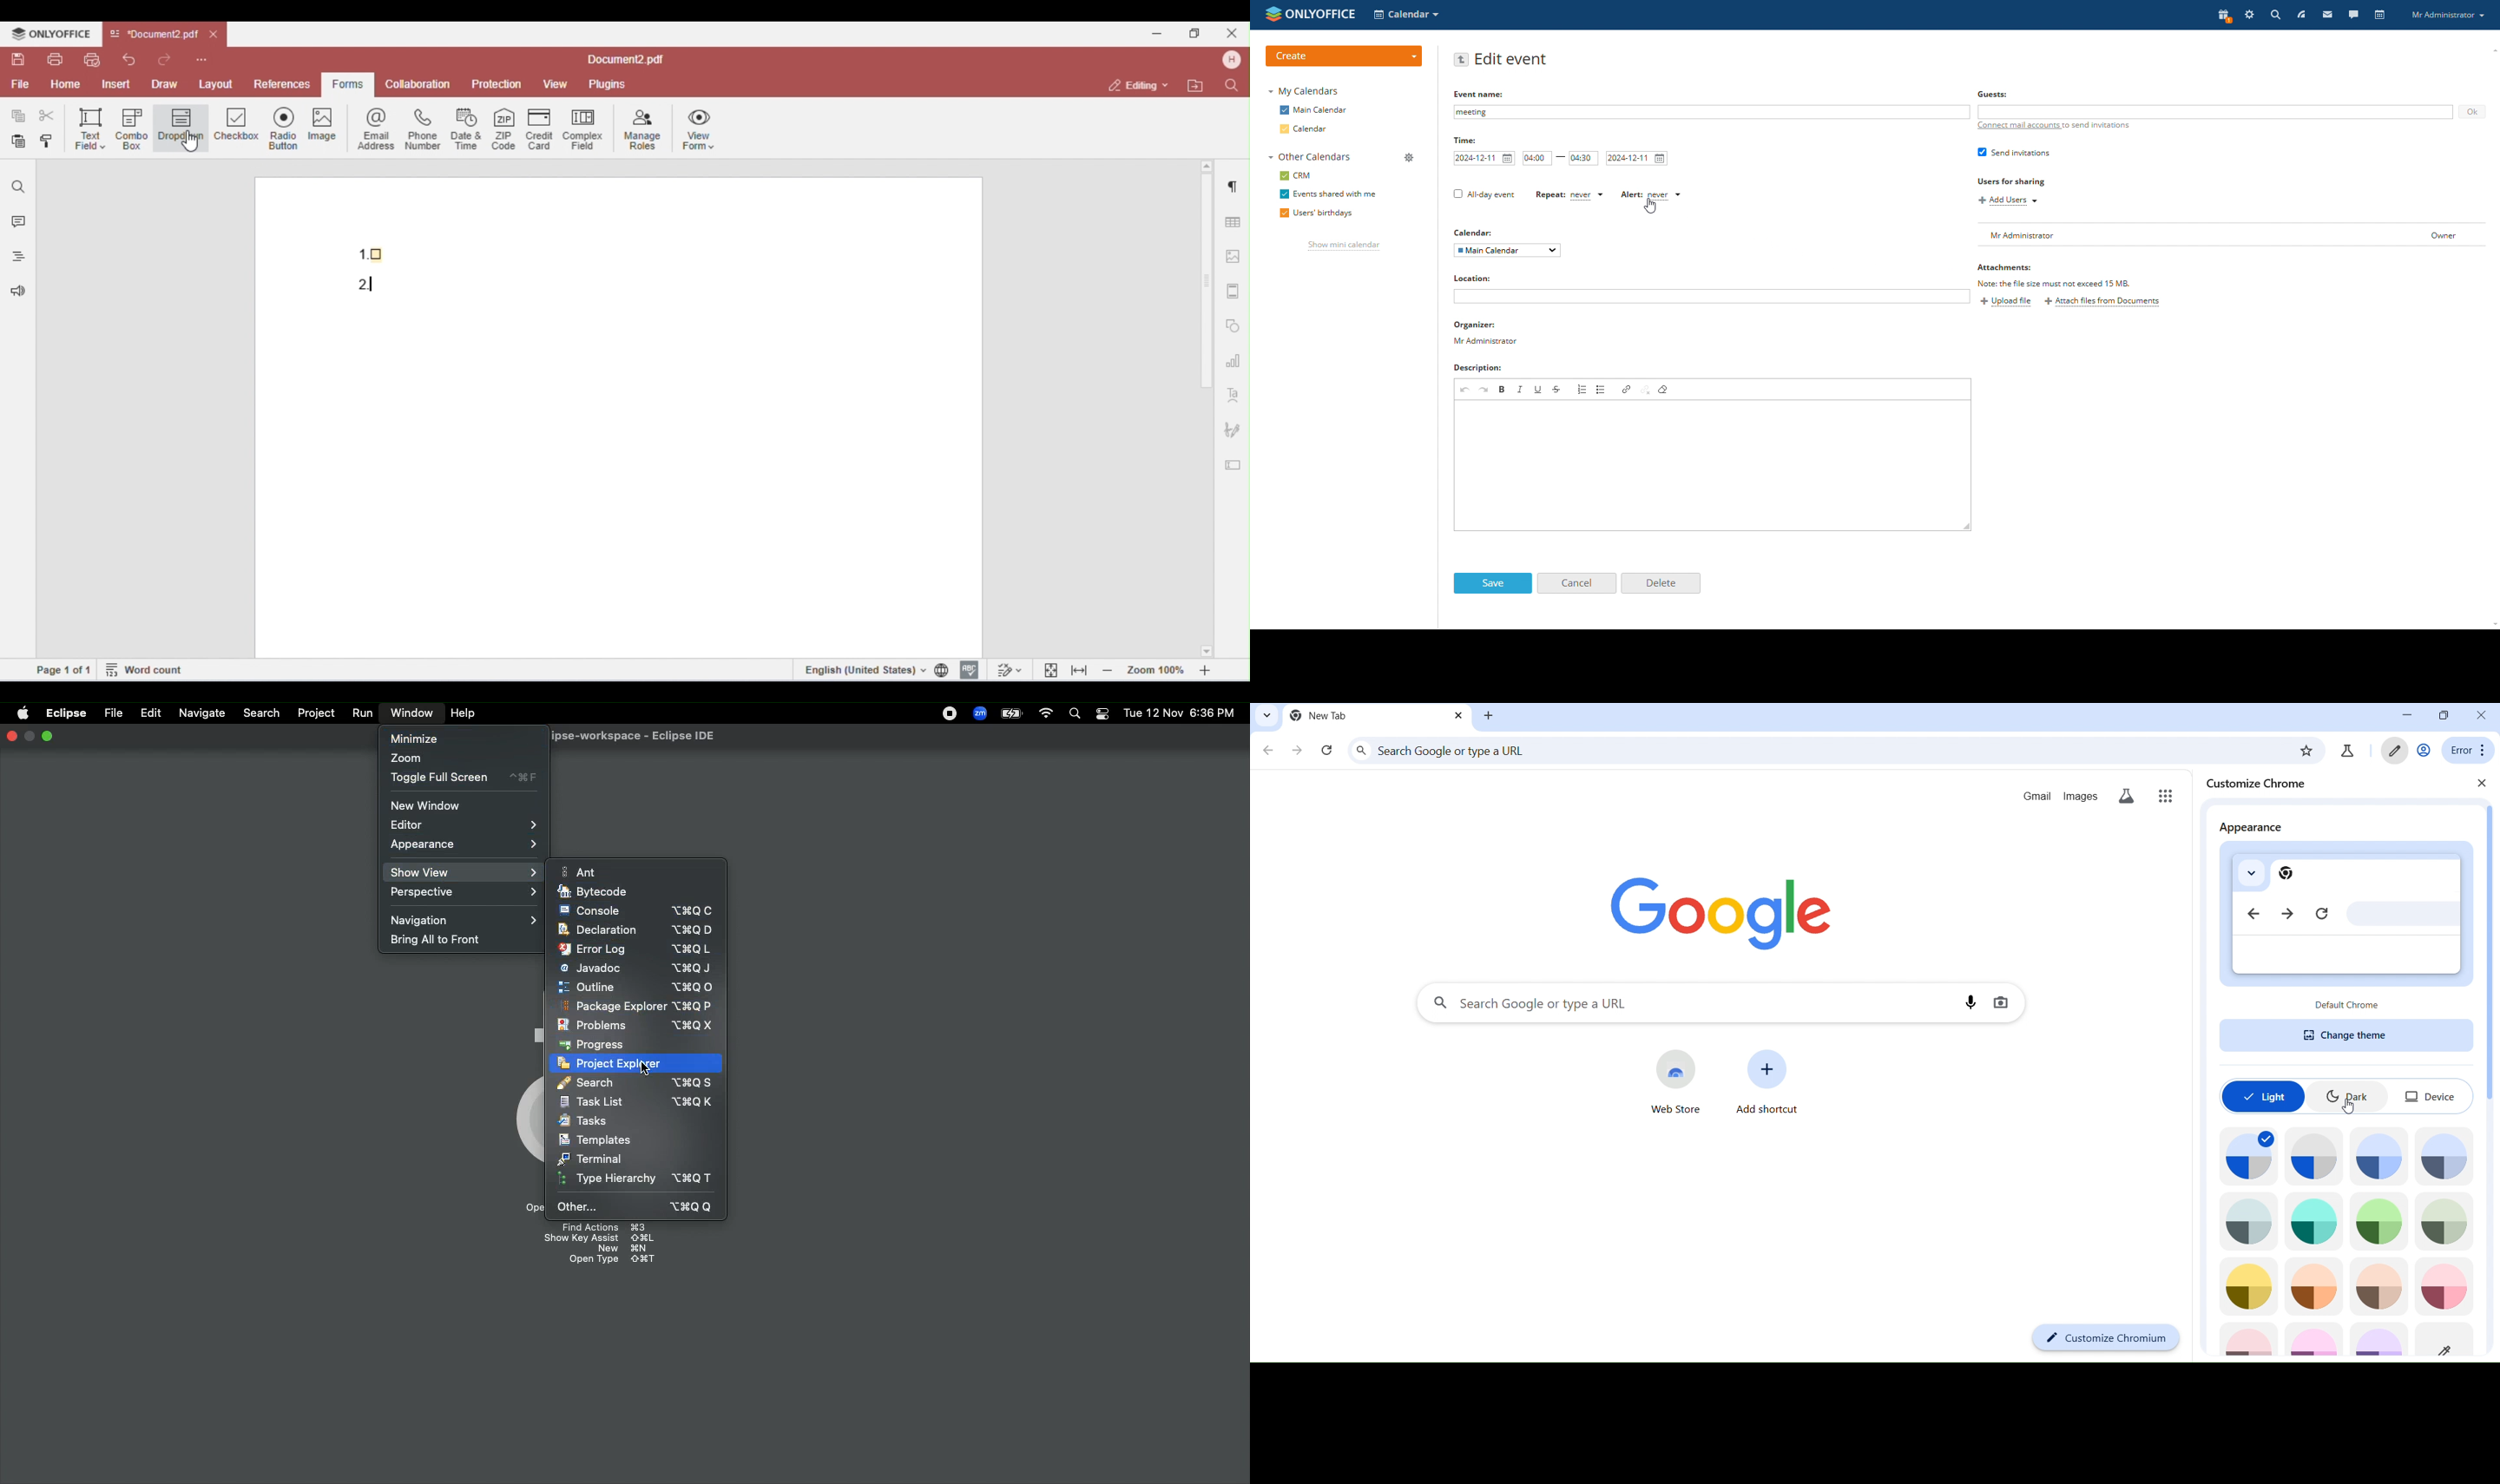  What do you see at coordinates (1584, 158) in the screenshot?
I see `end time` at bounding box center [1584, 158].